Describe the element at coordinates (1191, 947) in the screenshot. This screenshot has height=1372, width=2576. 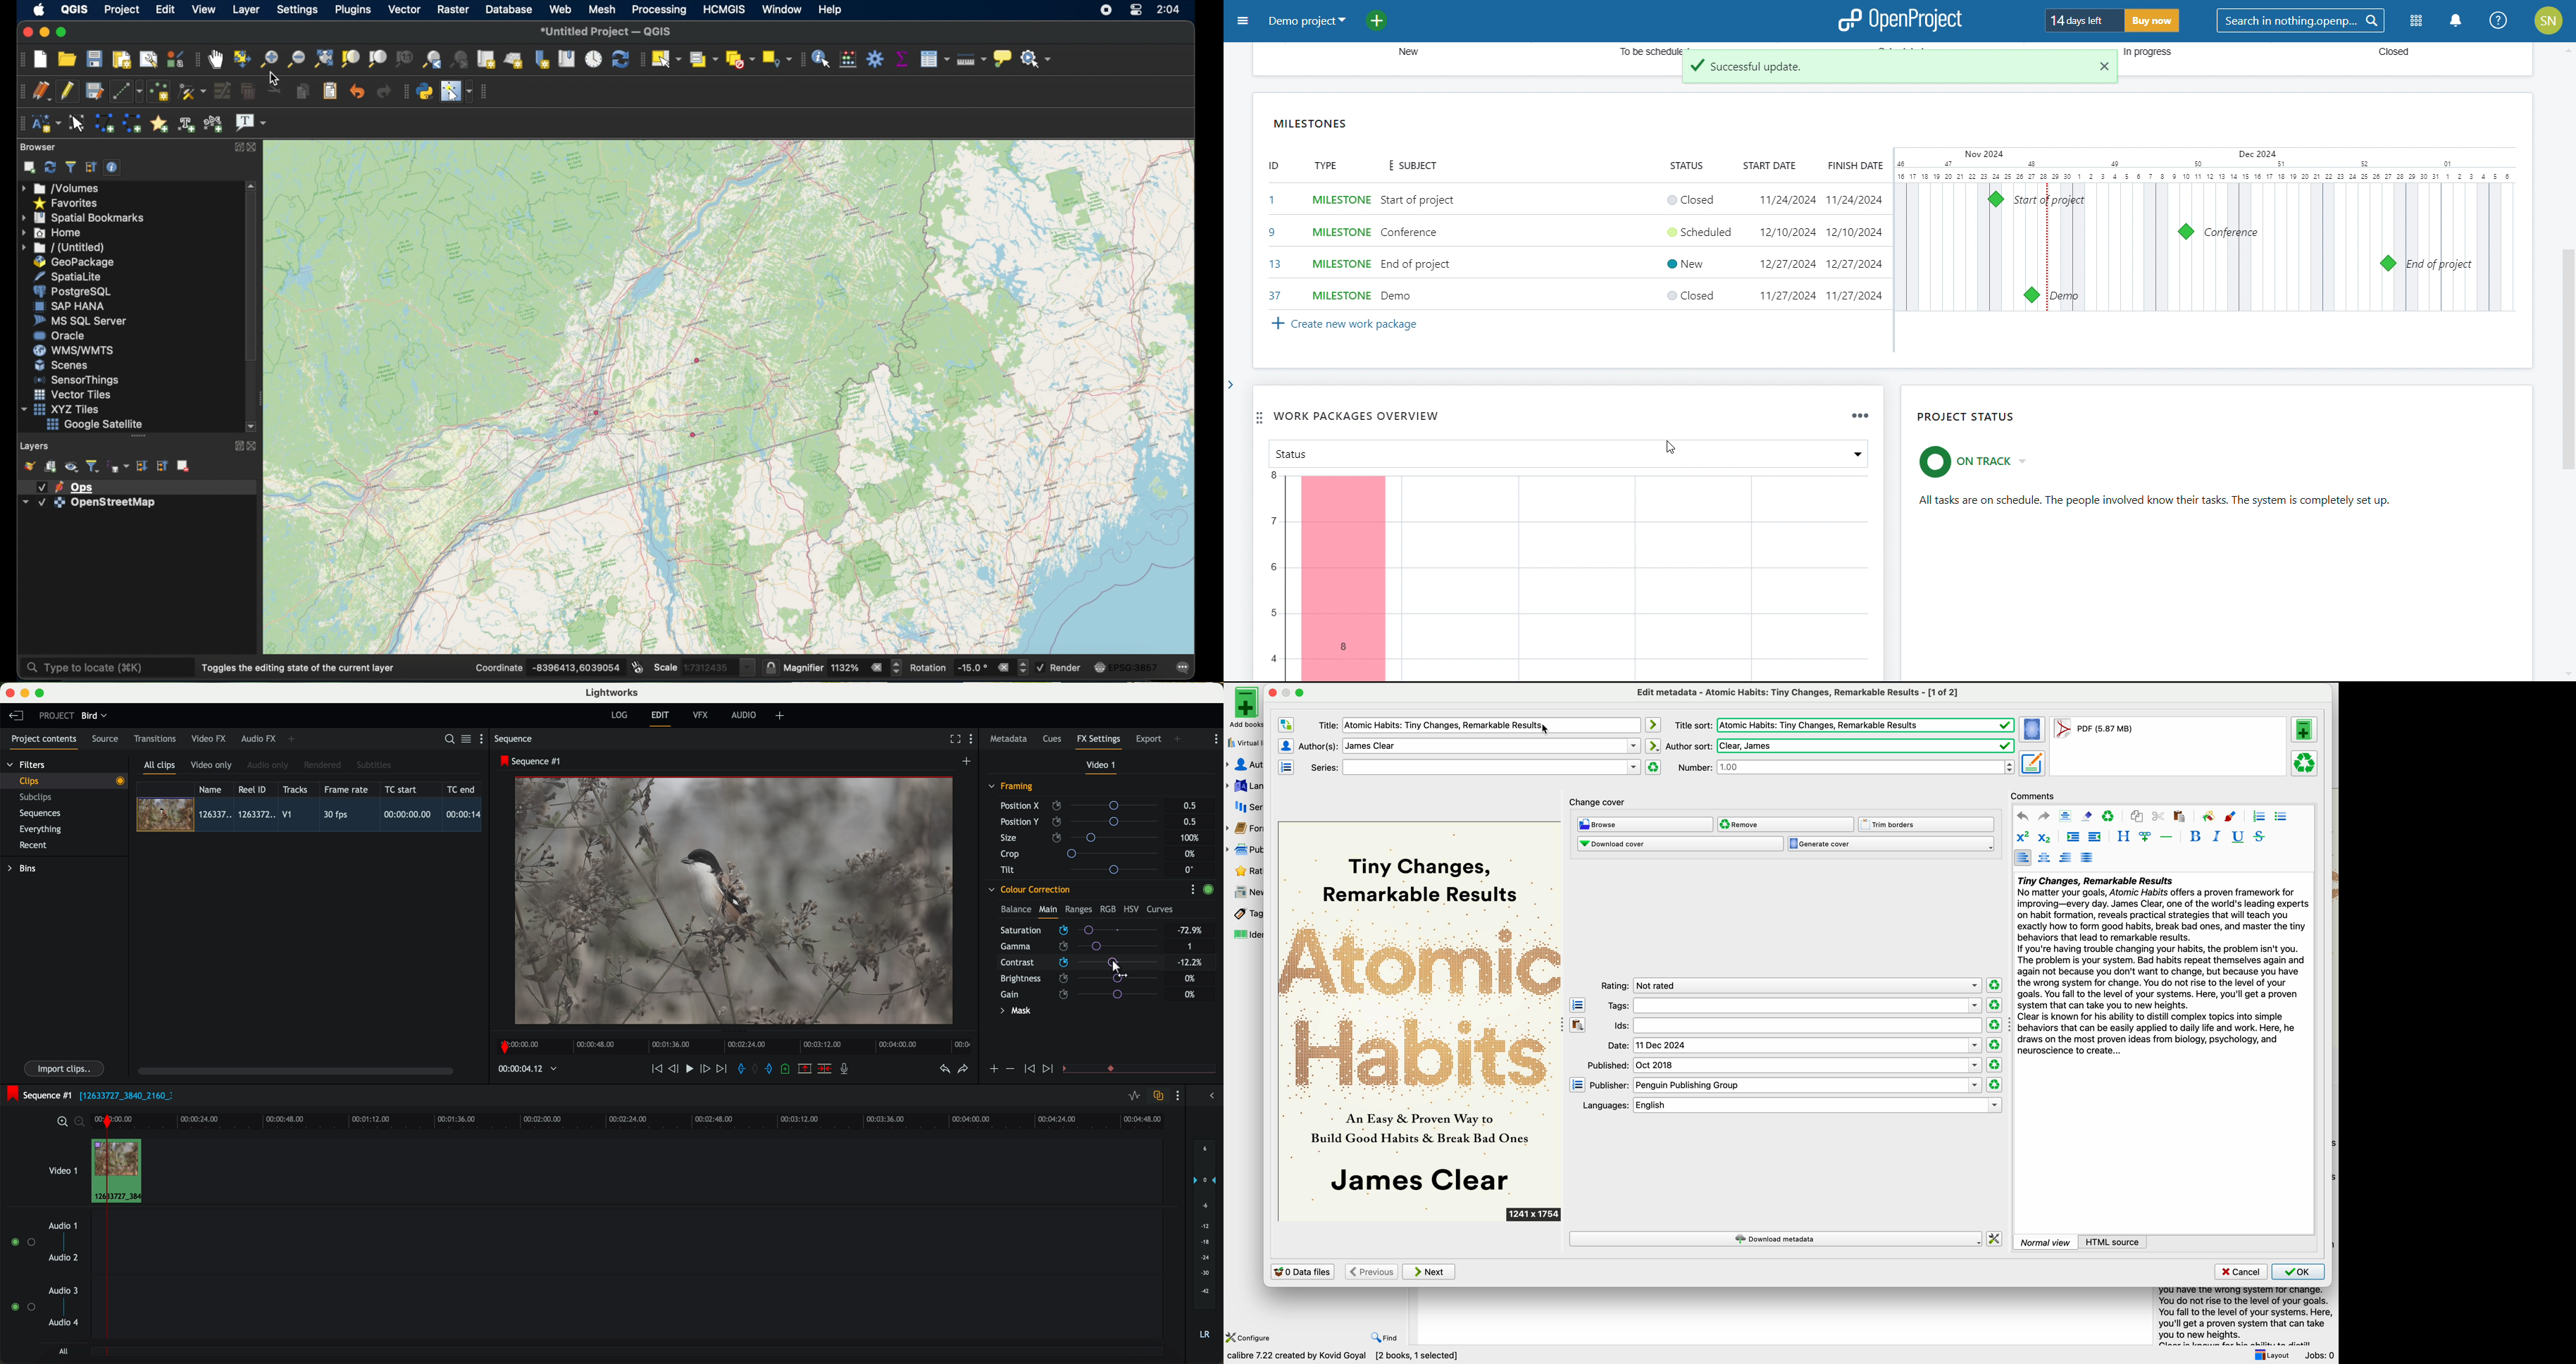
I see `1` at that location.